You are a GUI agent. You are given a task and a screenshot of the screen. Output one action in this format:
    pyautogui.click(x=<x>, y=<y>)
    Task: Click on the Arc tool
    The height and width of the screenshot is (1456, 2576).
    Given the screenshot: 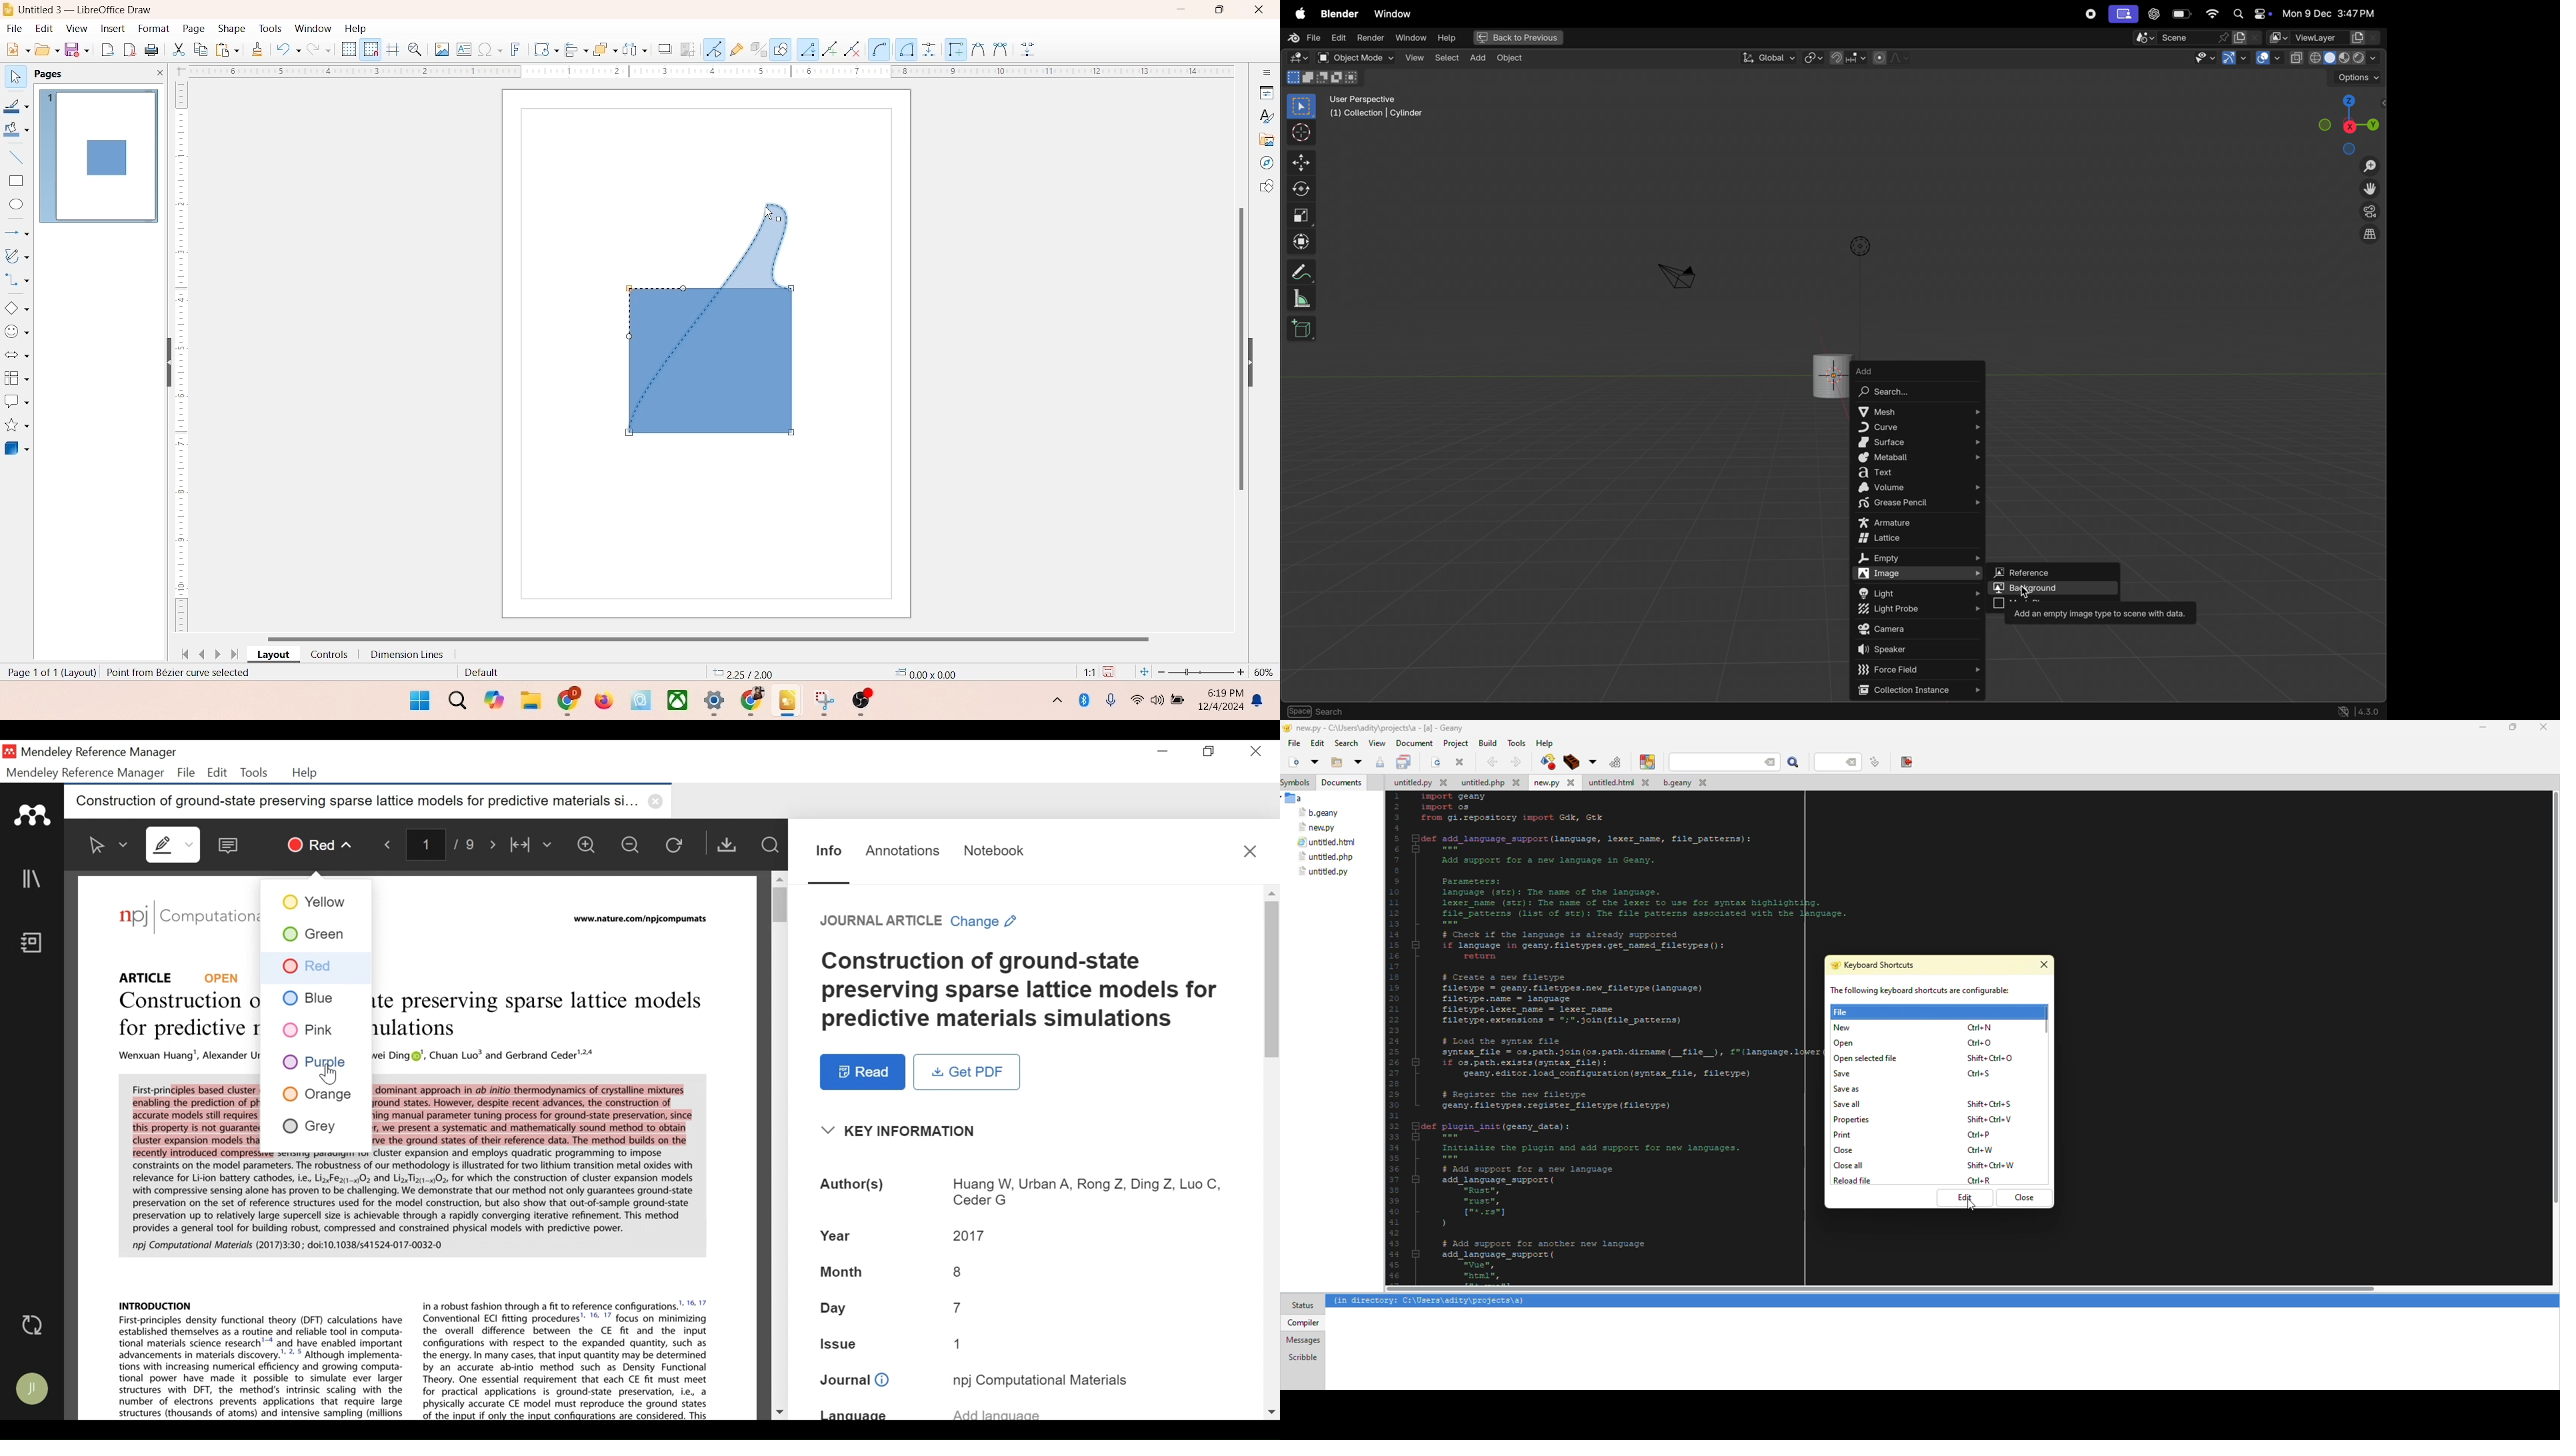 What is the action you would take?
    pyautogui.click(x=856, y=49)
    